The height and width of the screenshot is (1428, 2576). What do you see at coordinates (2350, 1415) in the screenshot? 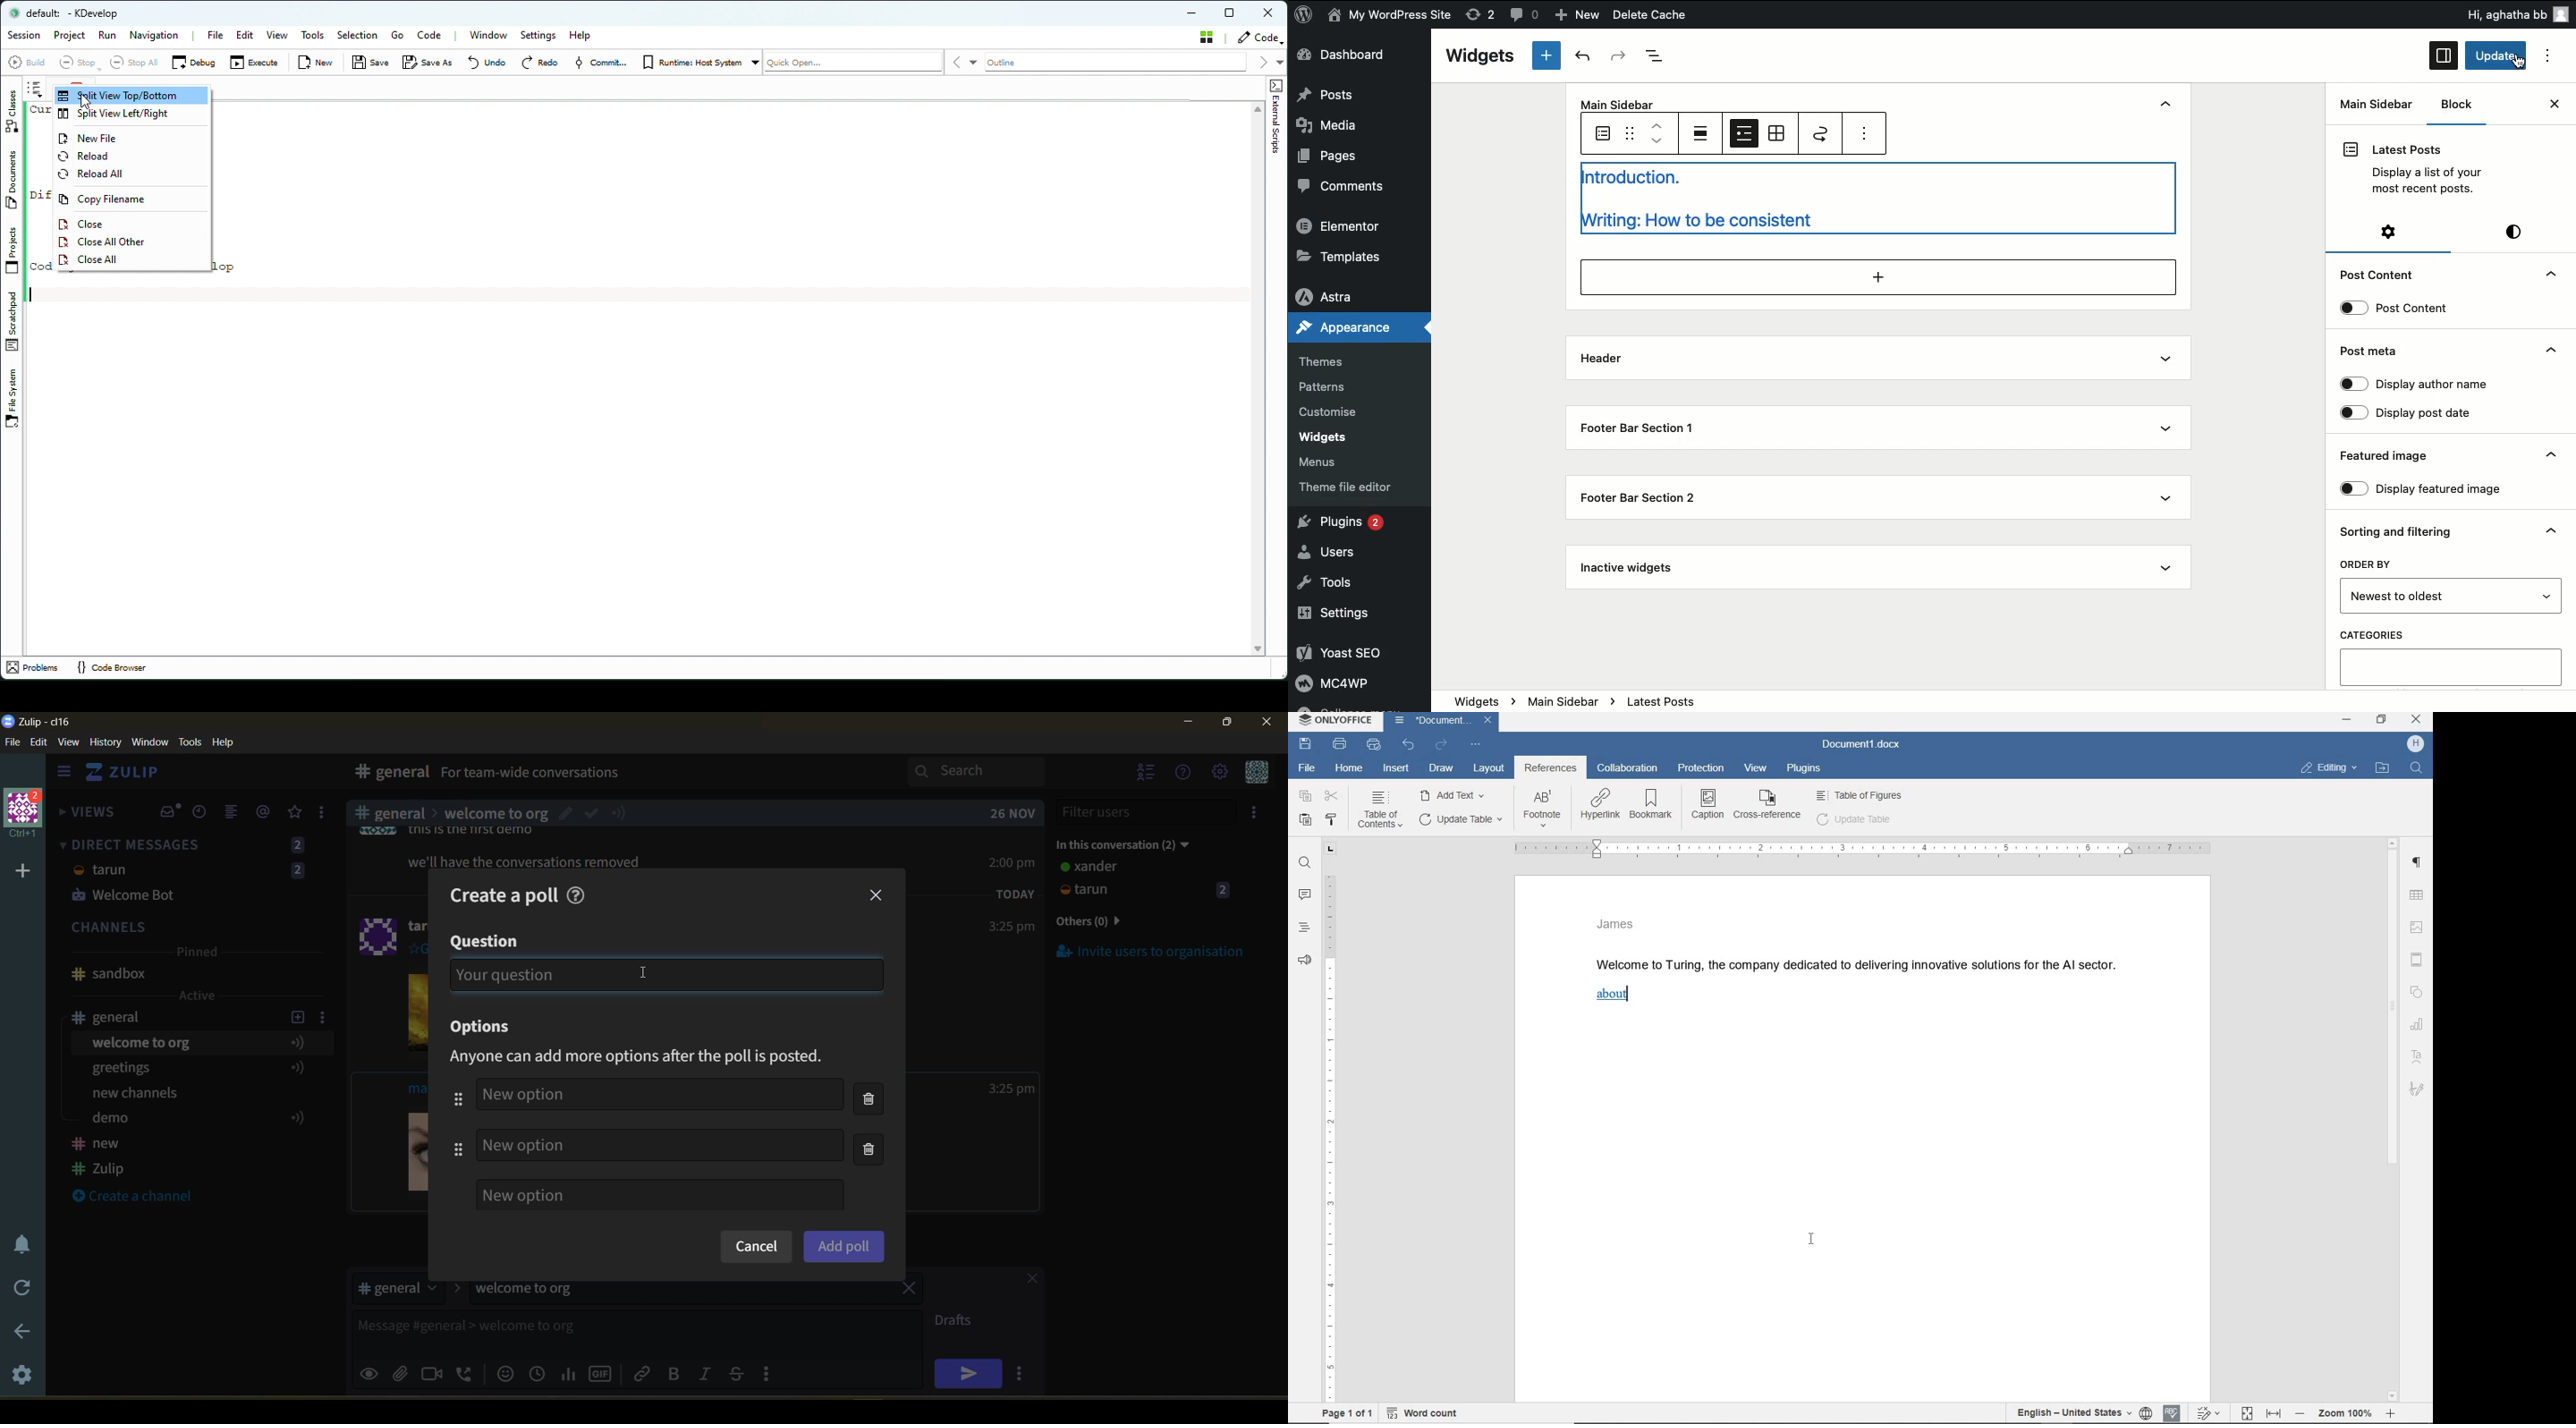
I see `zoom 100%` at bounding box center [2350, 1415].